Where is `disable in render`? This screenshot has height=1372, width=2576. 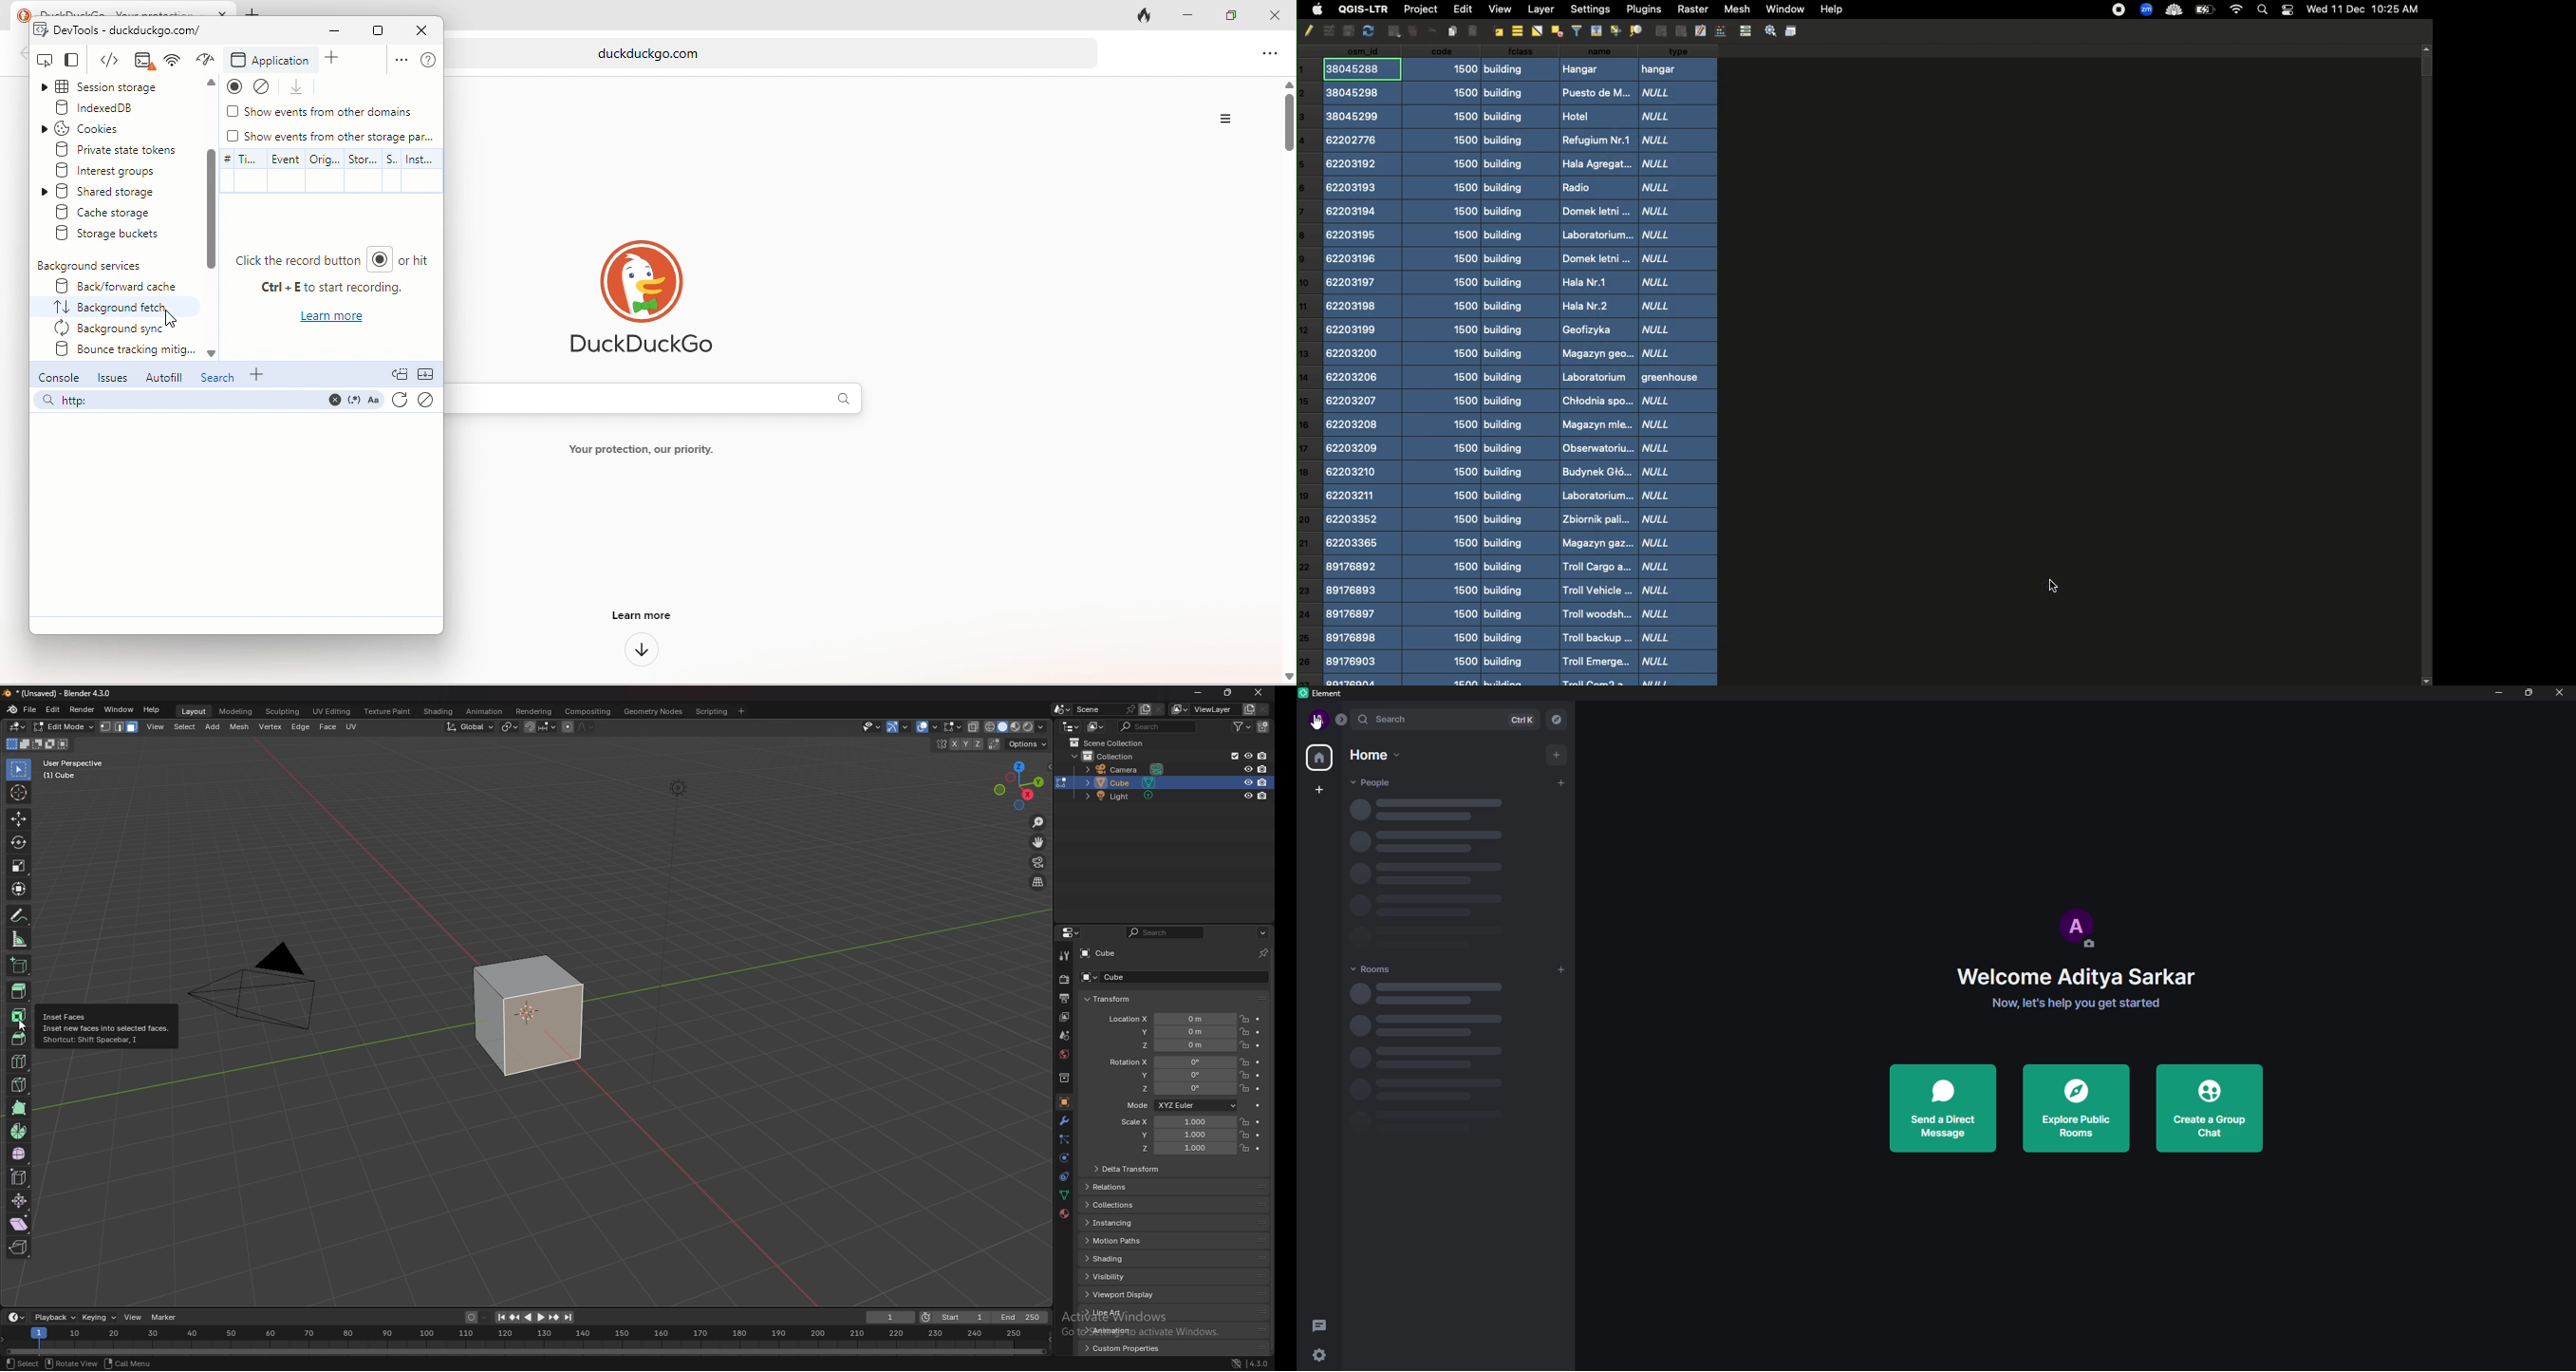 disable in render is located at coordinates (1262, 782).